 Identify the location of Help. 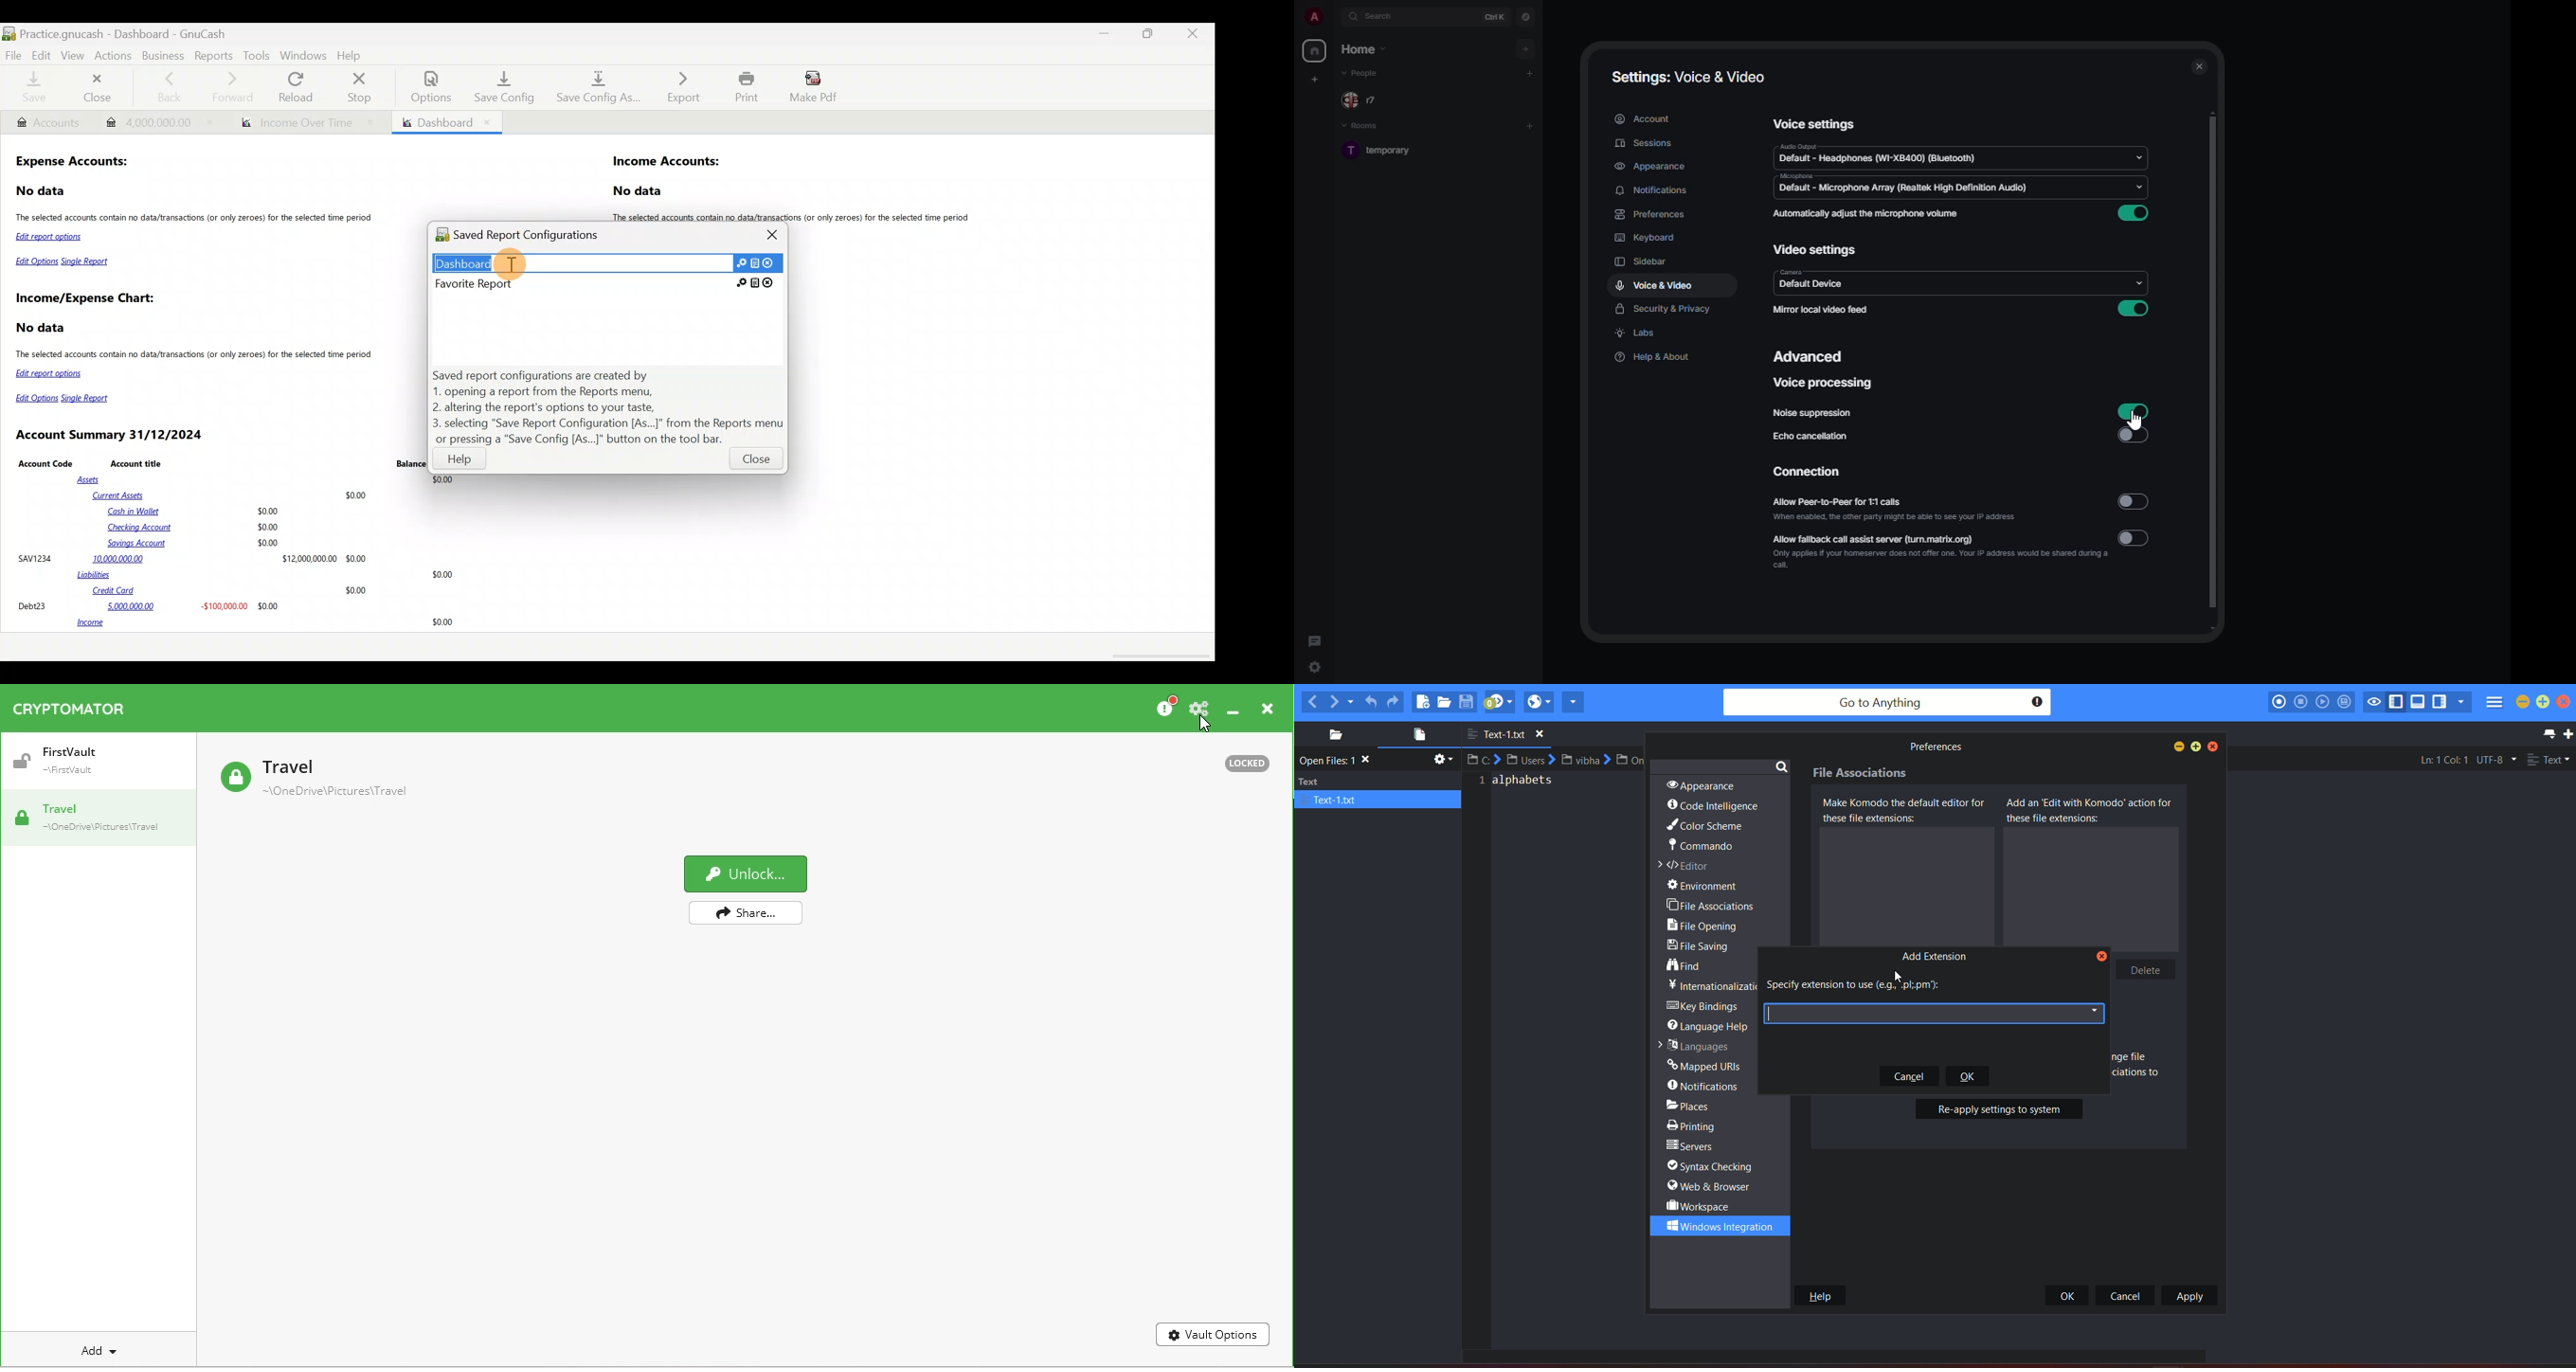
(460, 462).